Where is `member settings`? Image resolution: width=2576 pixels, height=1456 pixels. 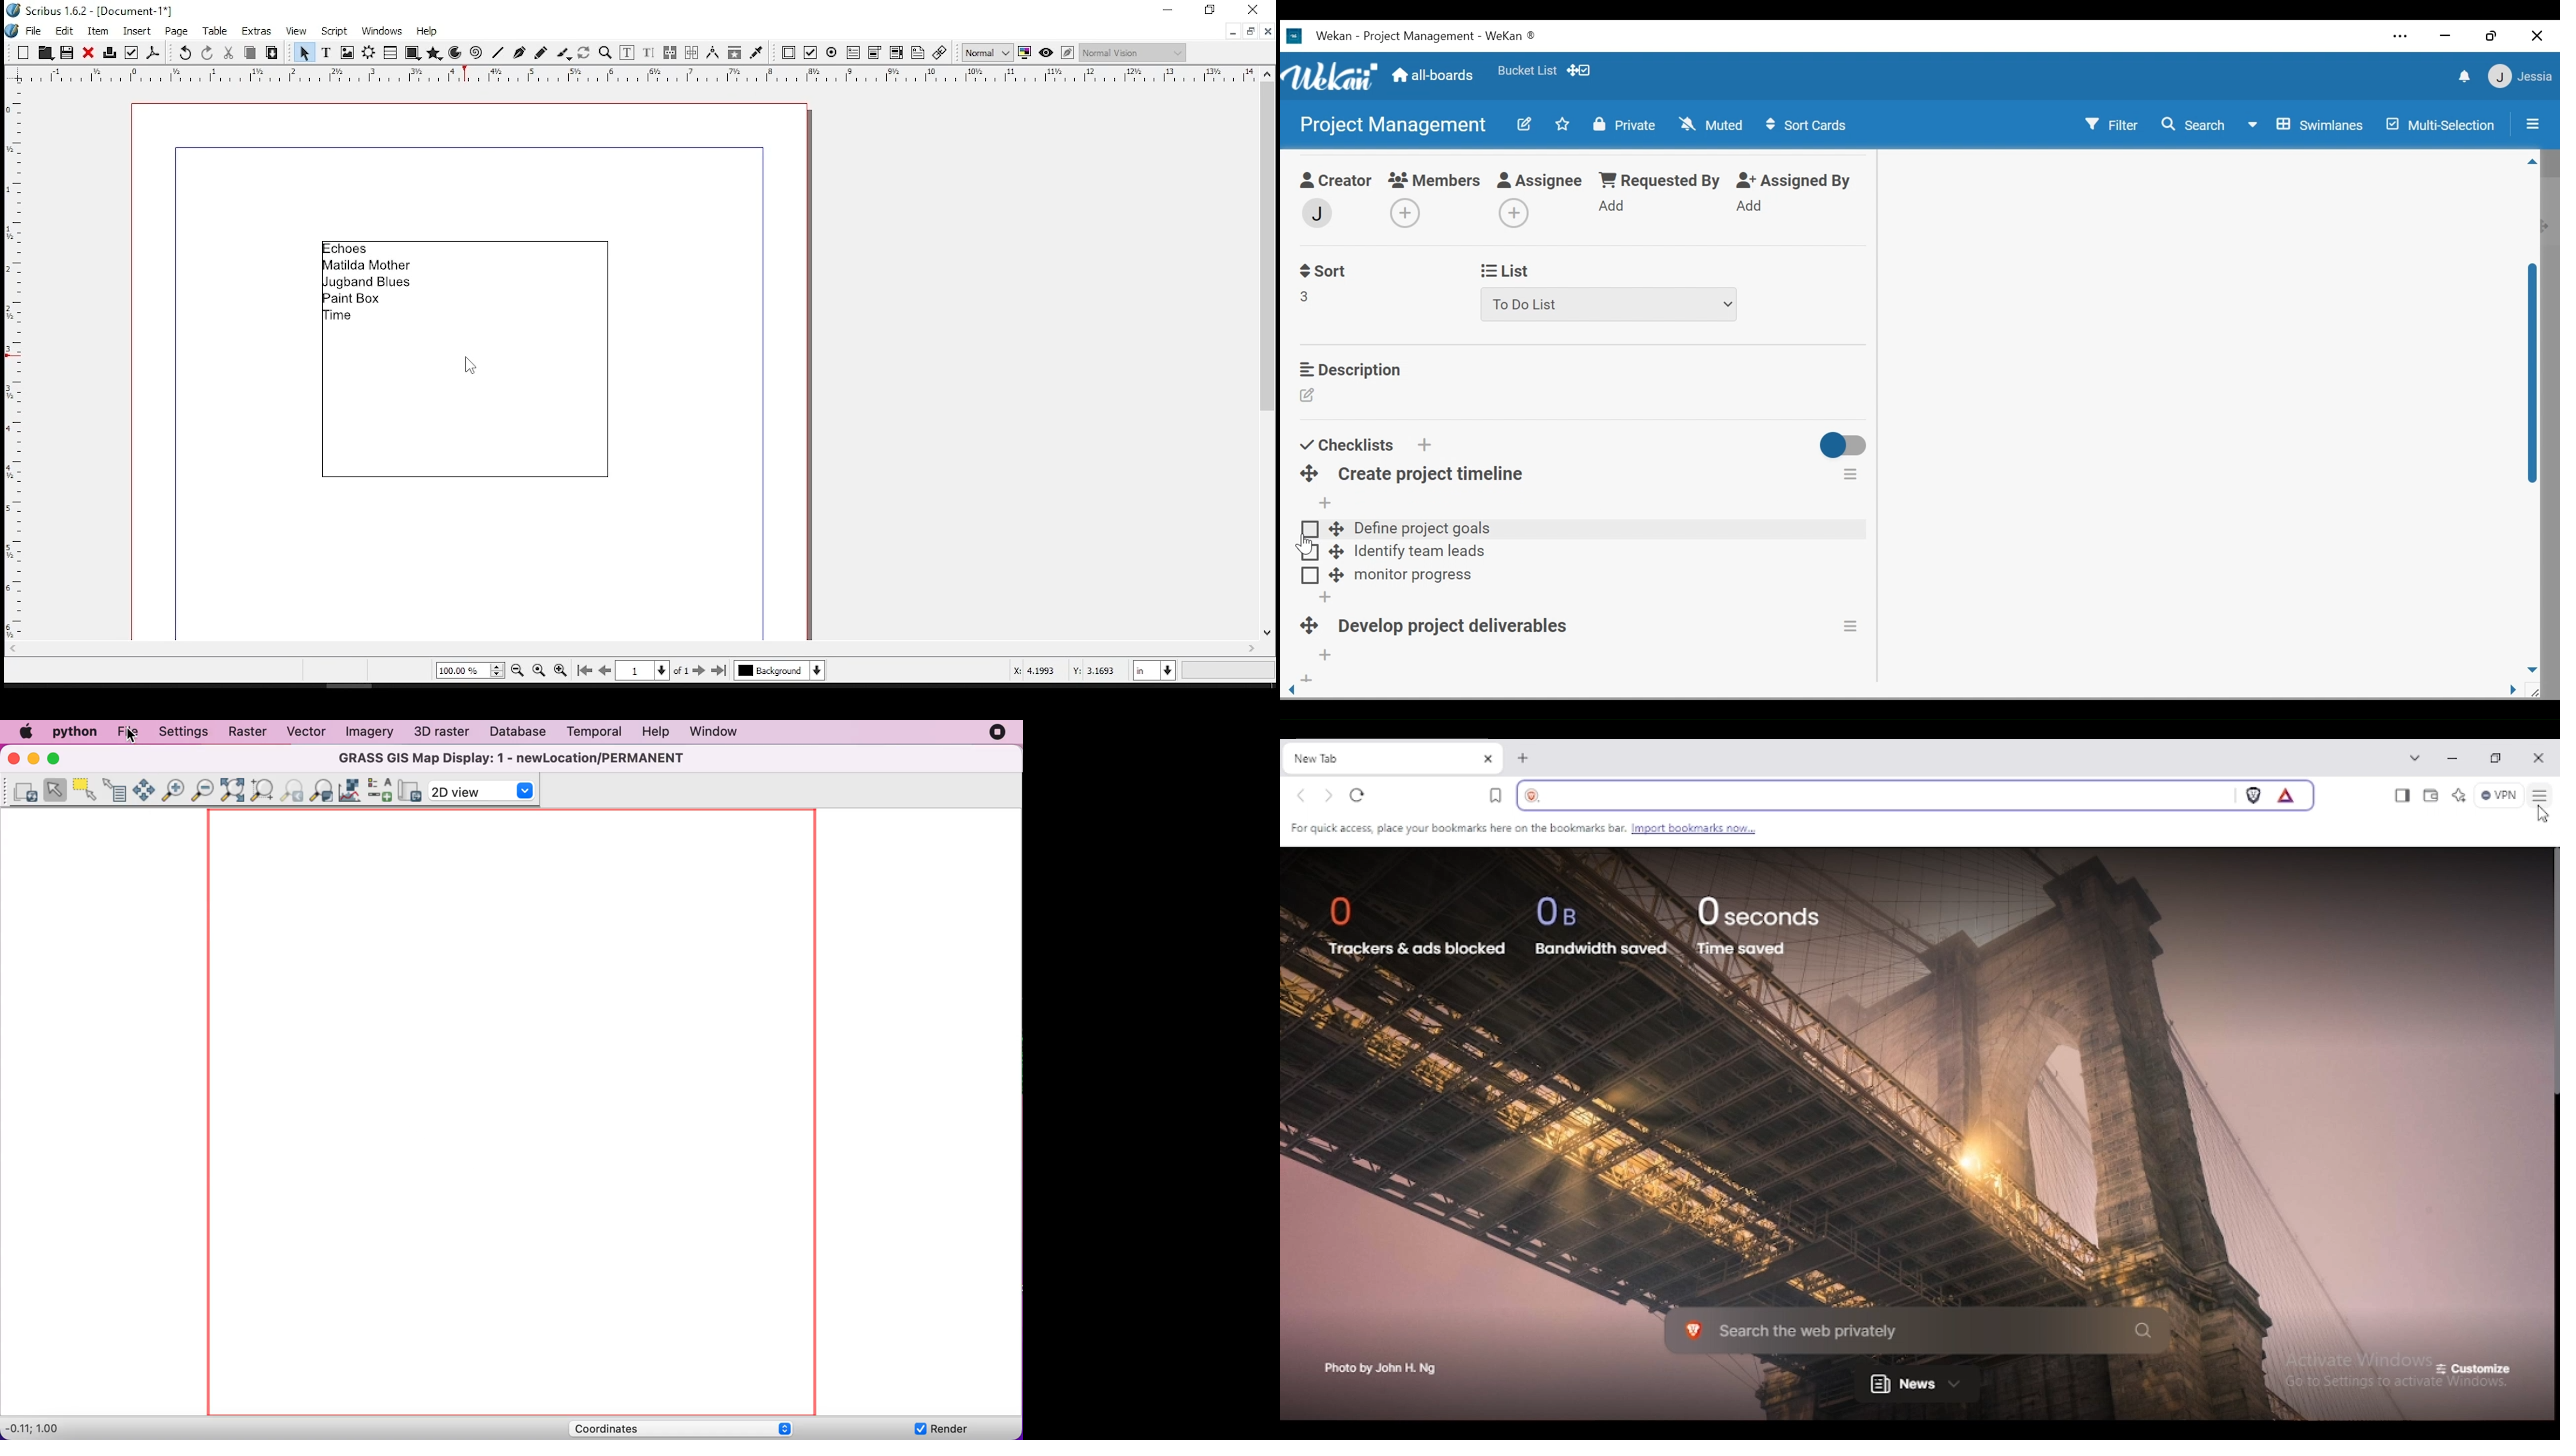
member settings is located at coordinates (2520, 75).